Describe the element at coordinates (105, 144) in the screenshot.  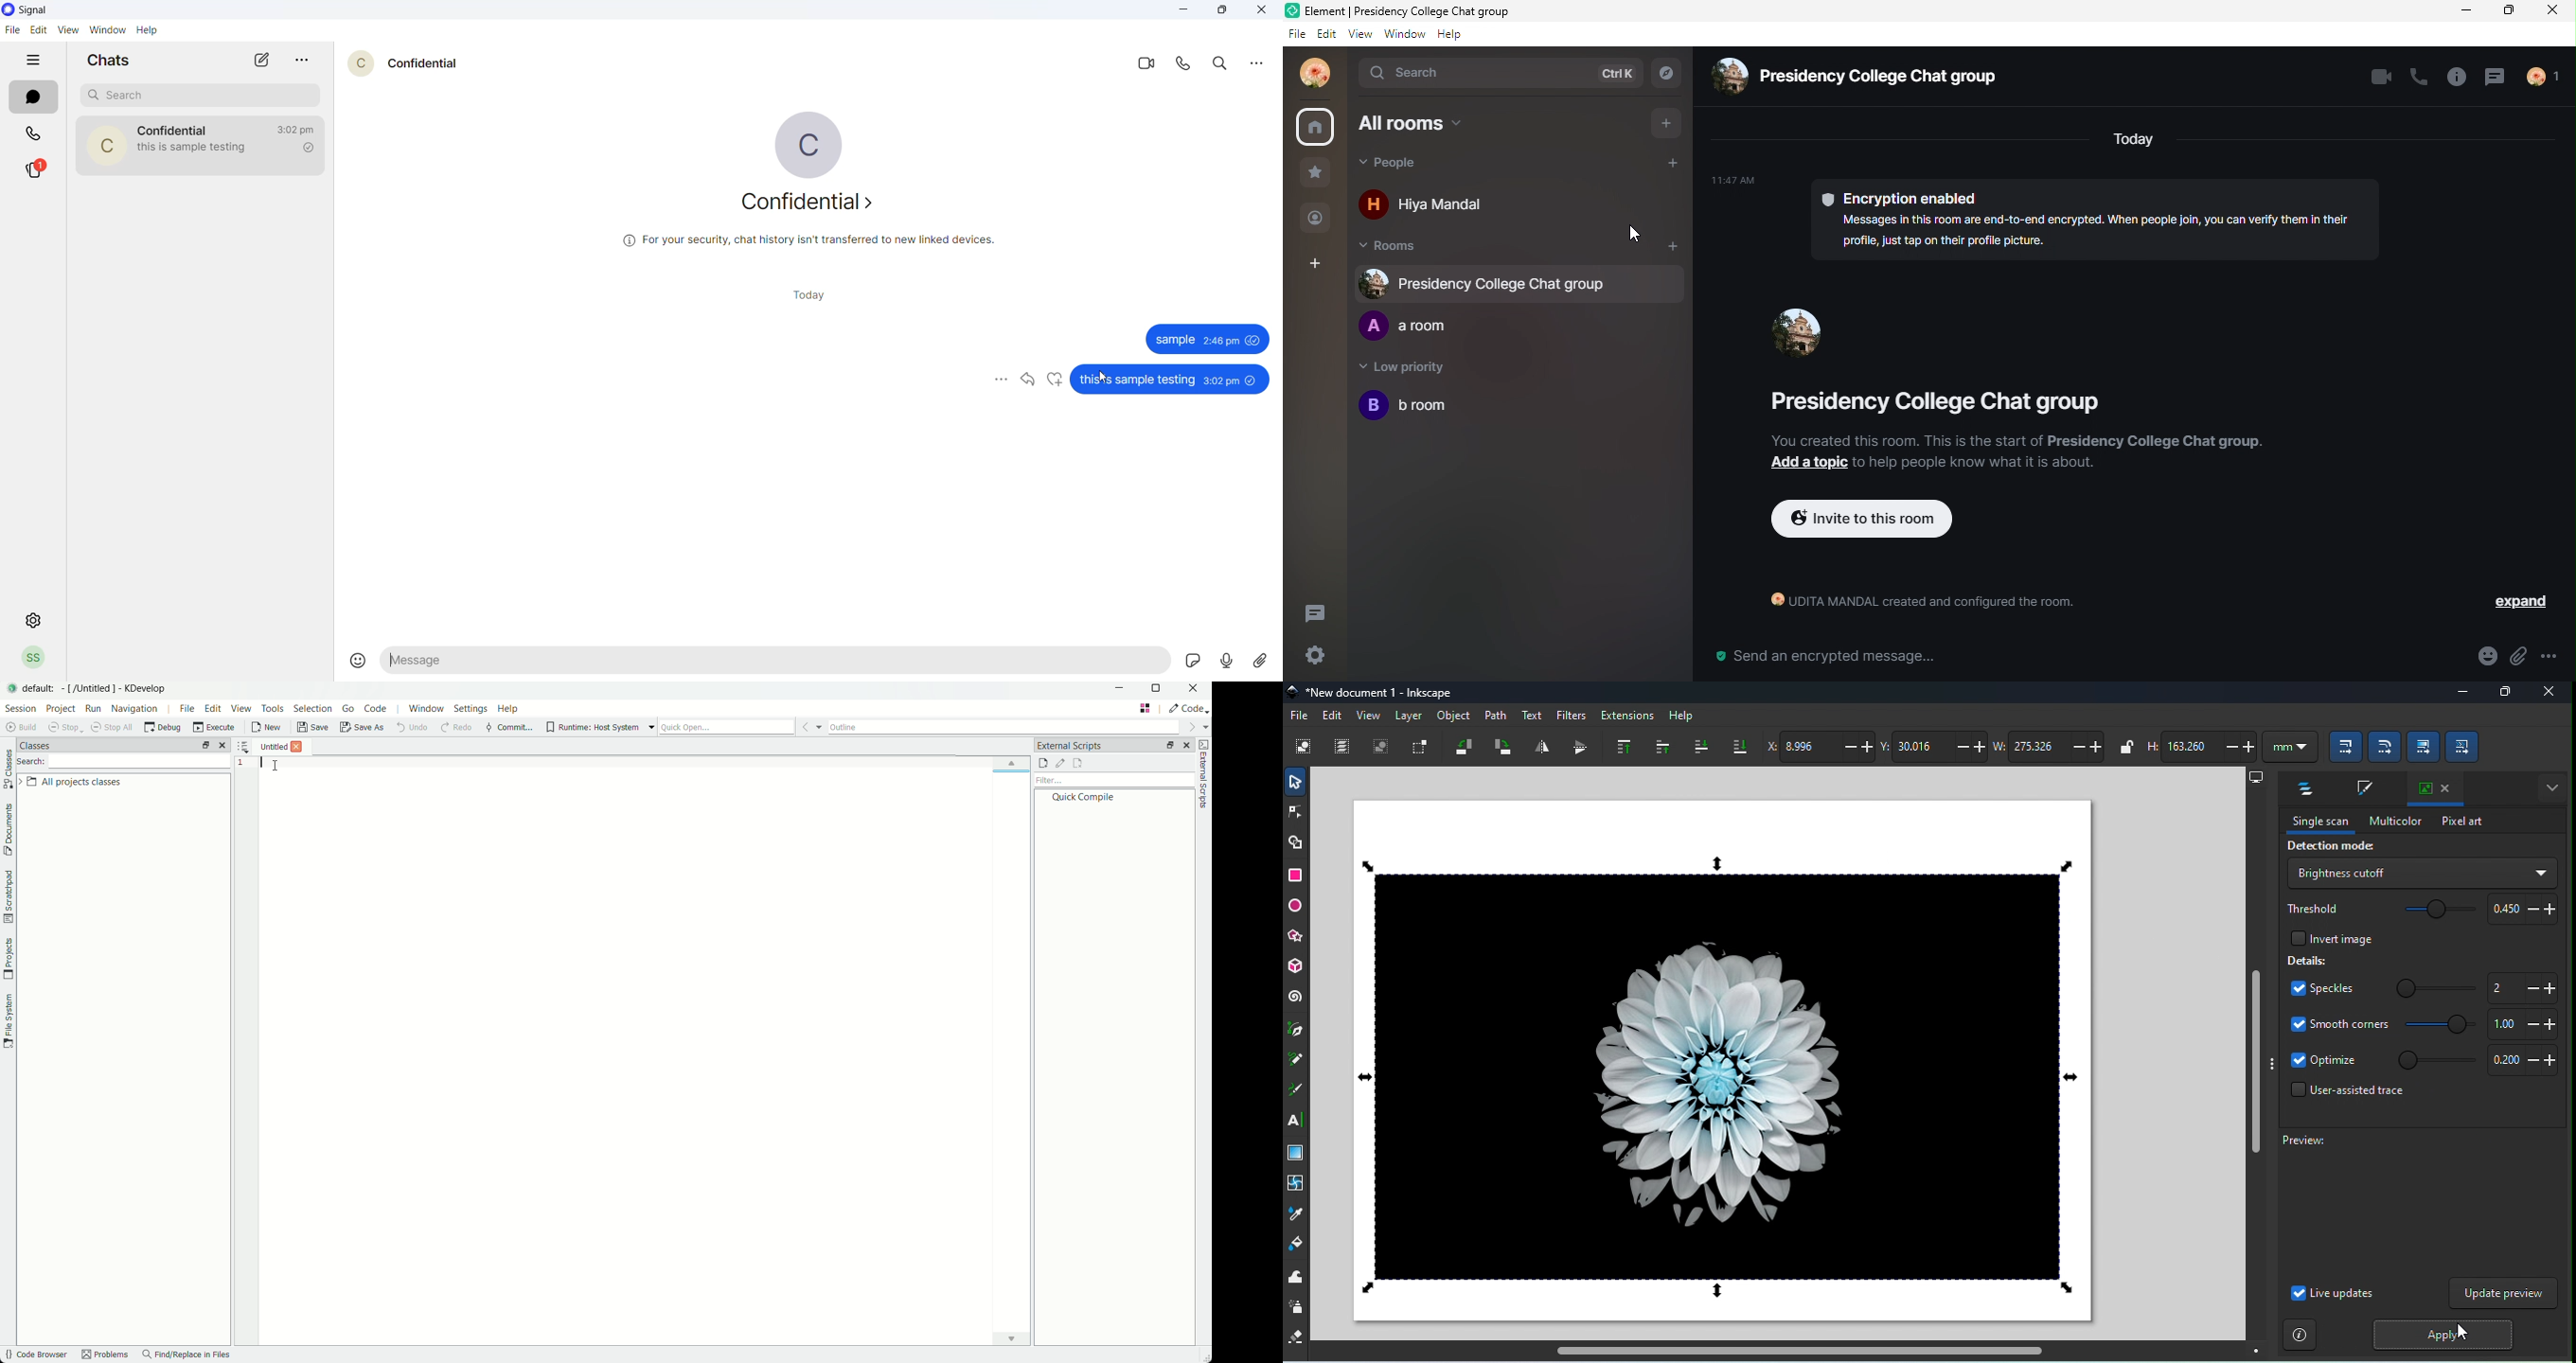
I see `profile picture` at that location.